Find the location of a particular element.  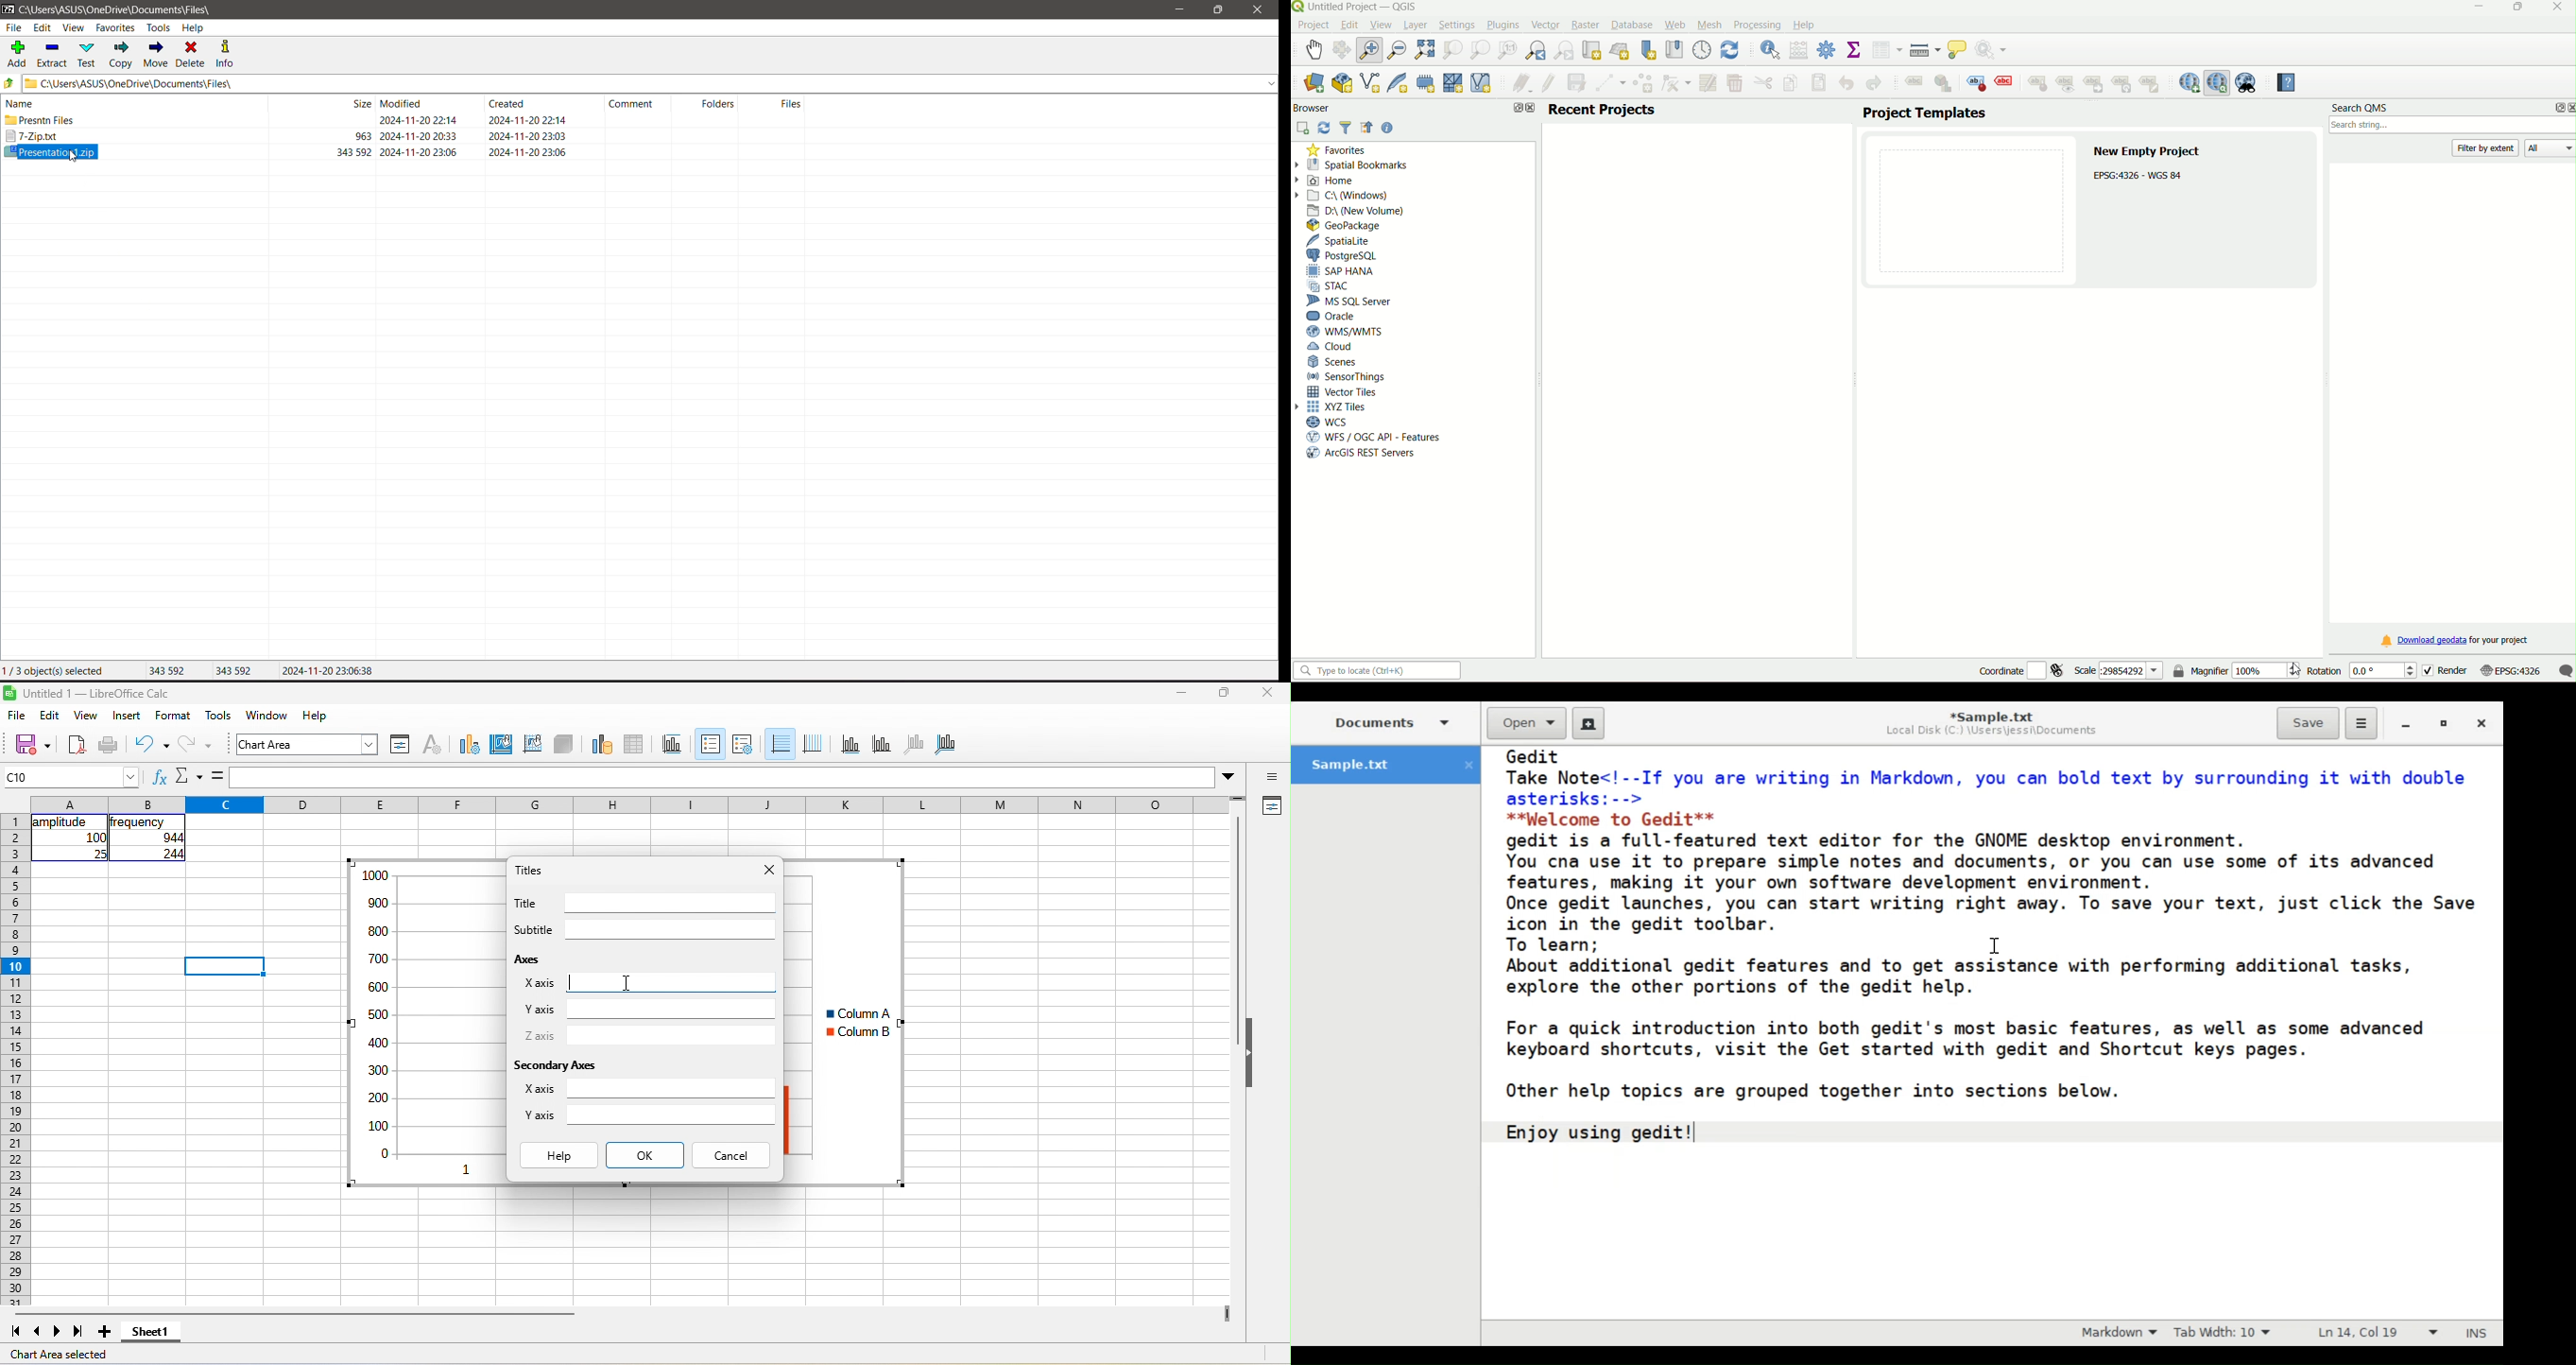

restore is located at coordinates (2446, 724).